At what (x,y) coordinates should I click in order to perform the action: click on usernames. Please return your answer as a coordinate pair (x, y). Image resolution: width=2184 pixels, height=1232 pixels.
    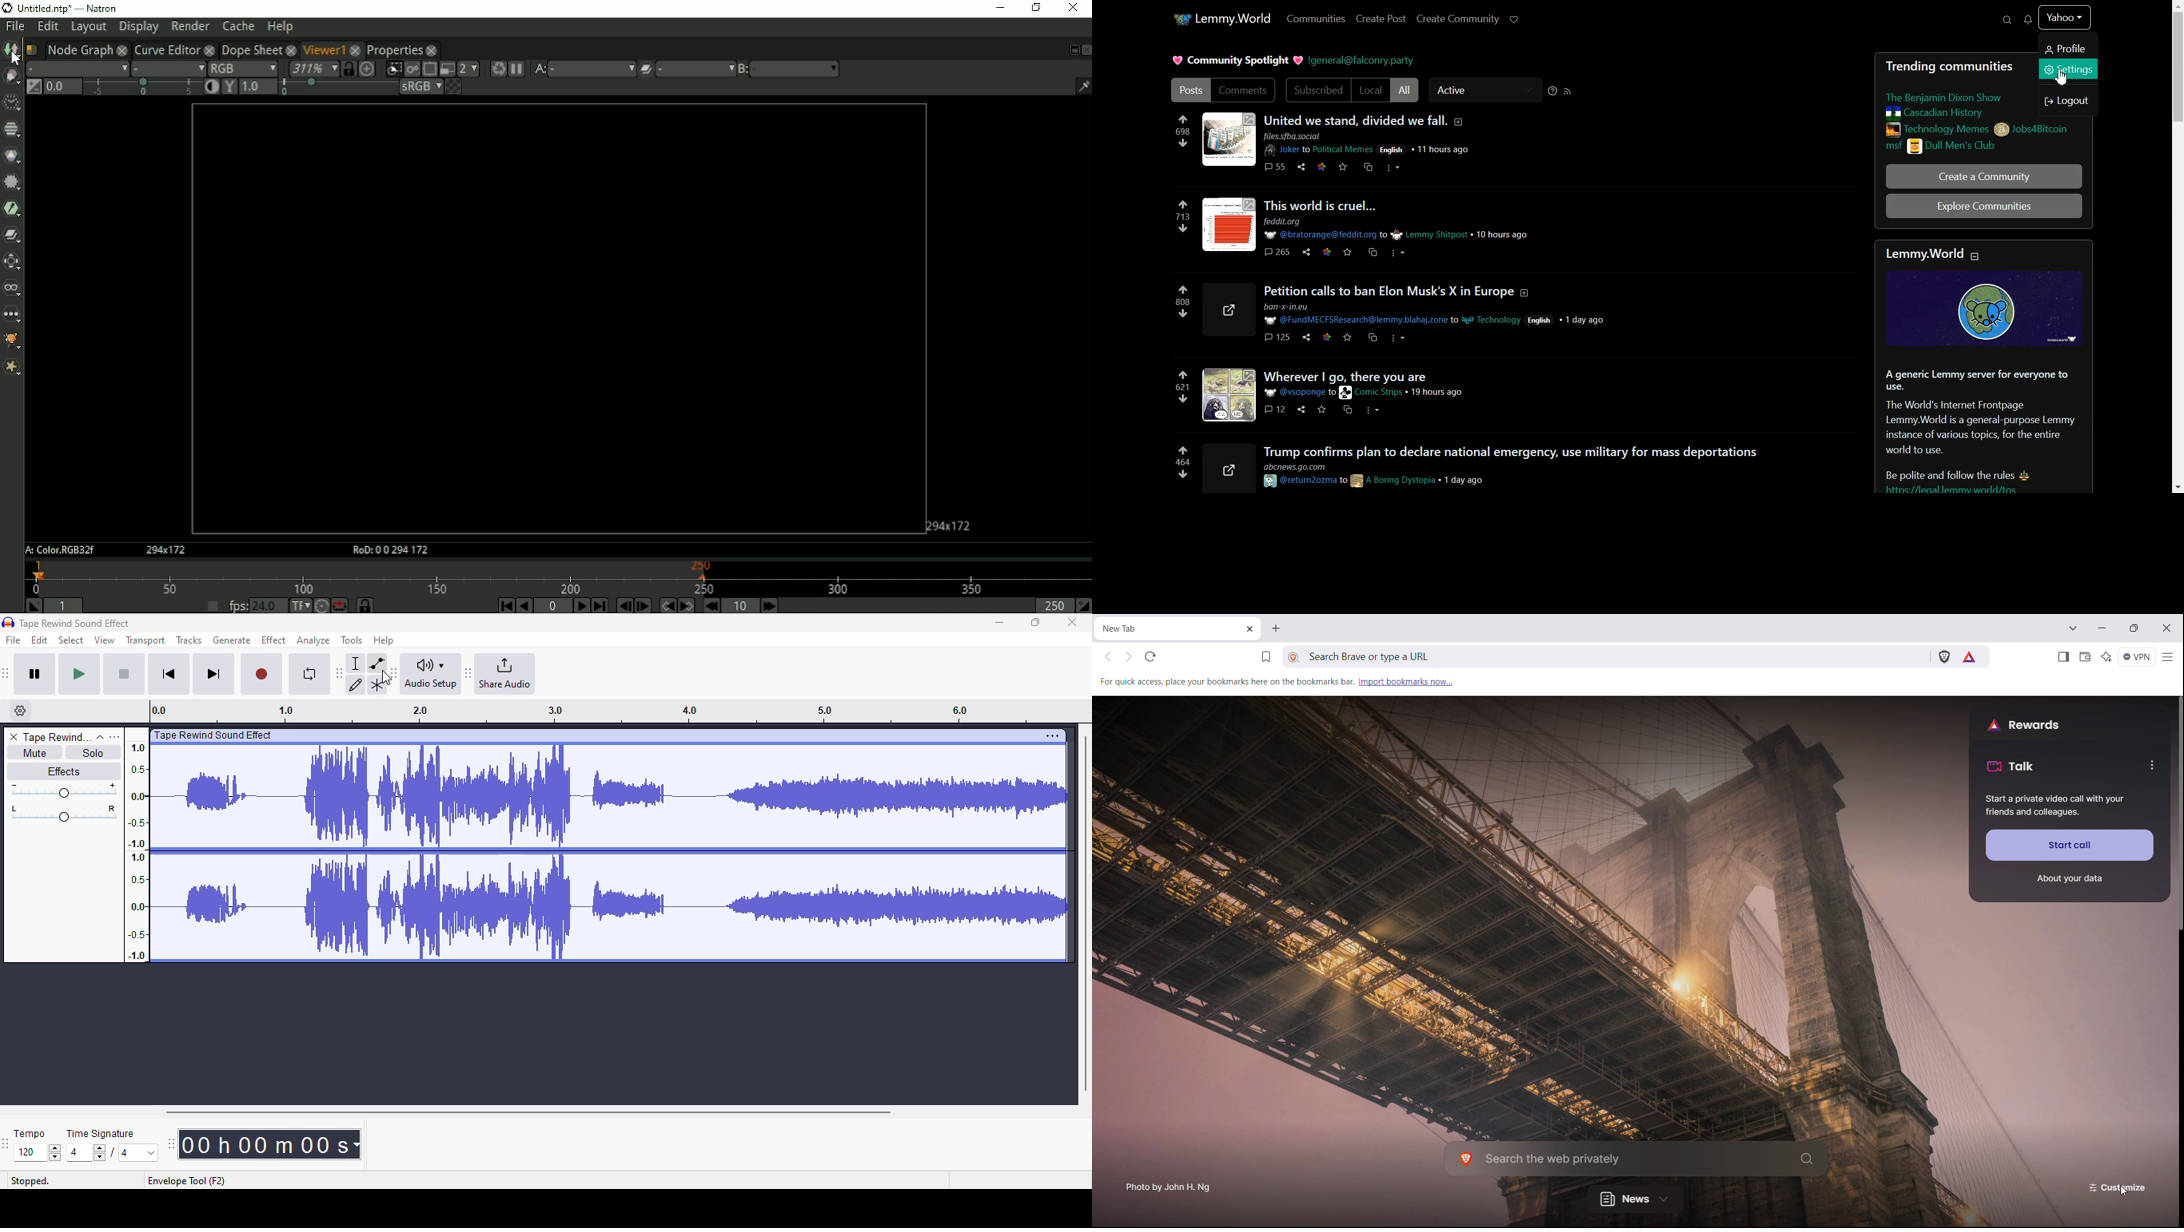
    Looking at the image, I should click on (1346, 481).